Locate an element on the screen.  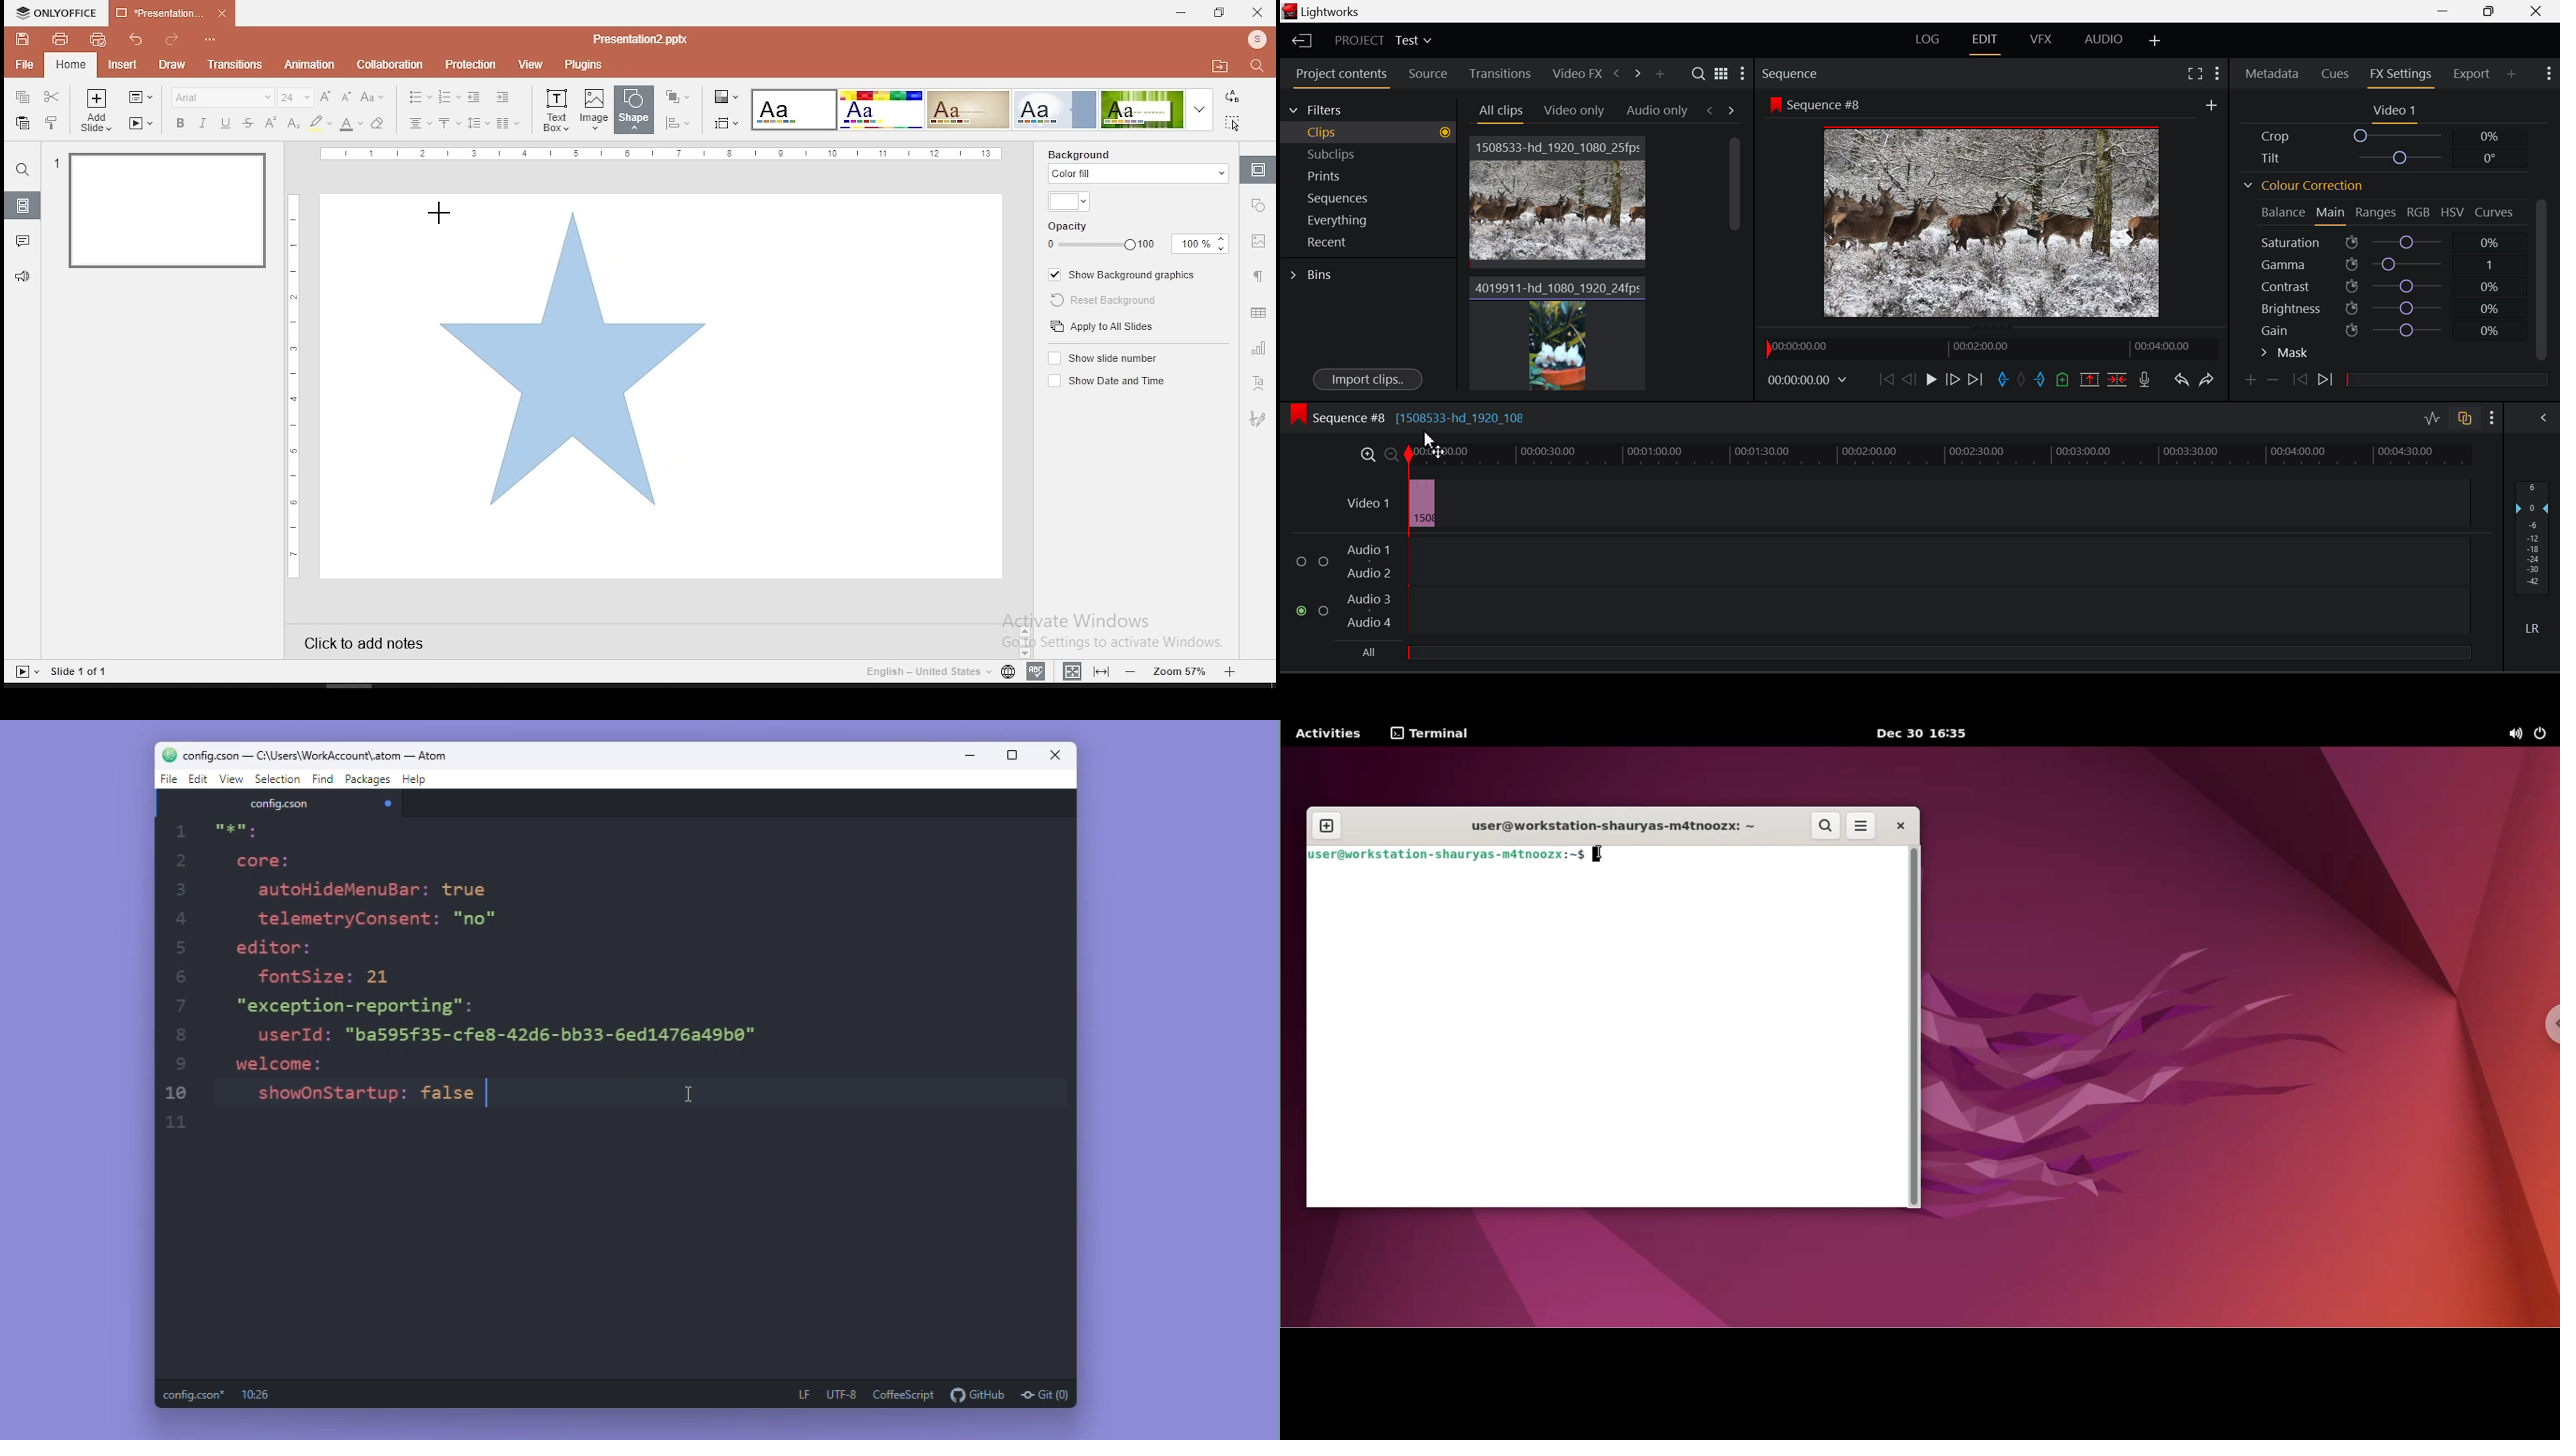
save is located at coordinates (23, 39).